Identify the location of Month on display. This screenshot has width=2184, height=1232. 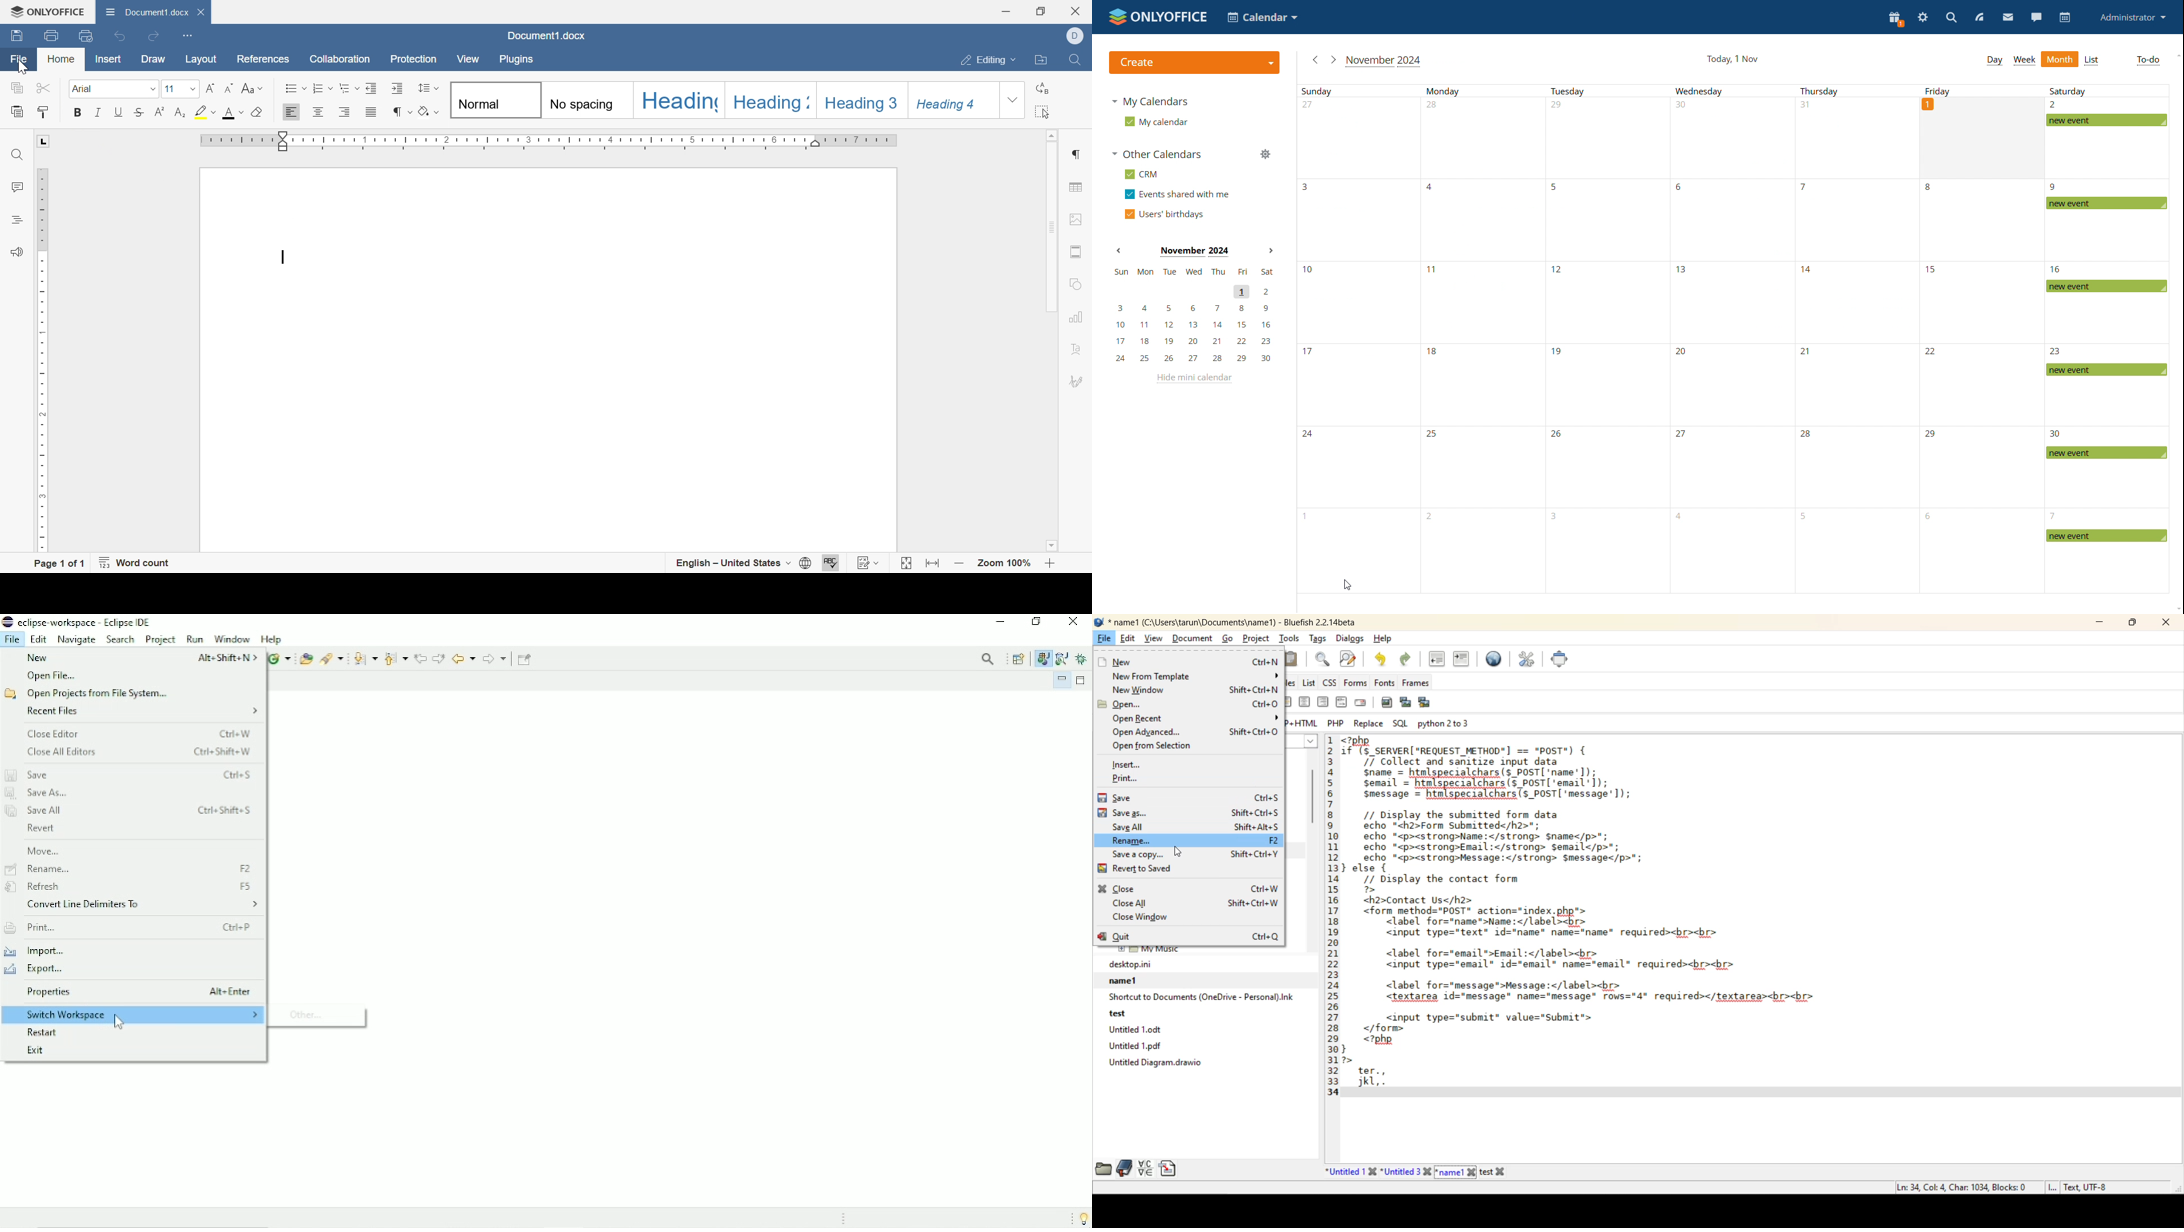
(1194, 252).